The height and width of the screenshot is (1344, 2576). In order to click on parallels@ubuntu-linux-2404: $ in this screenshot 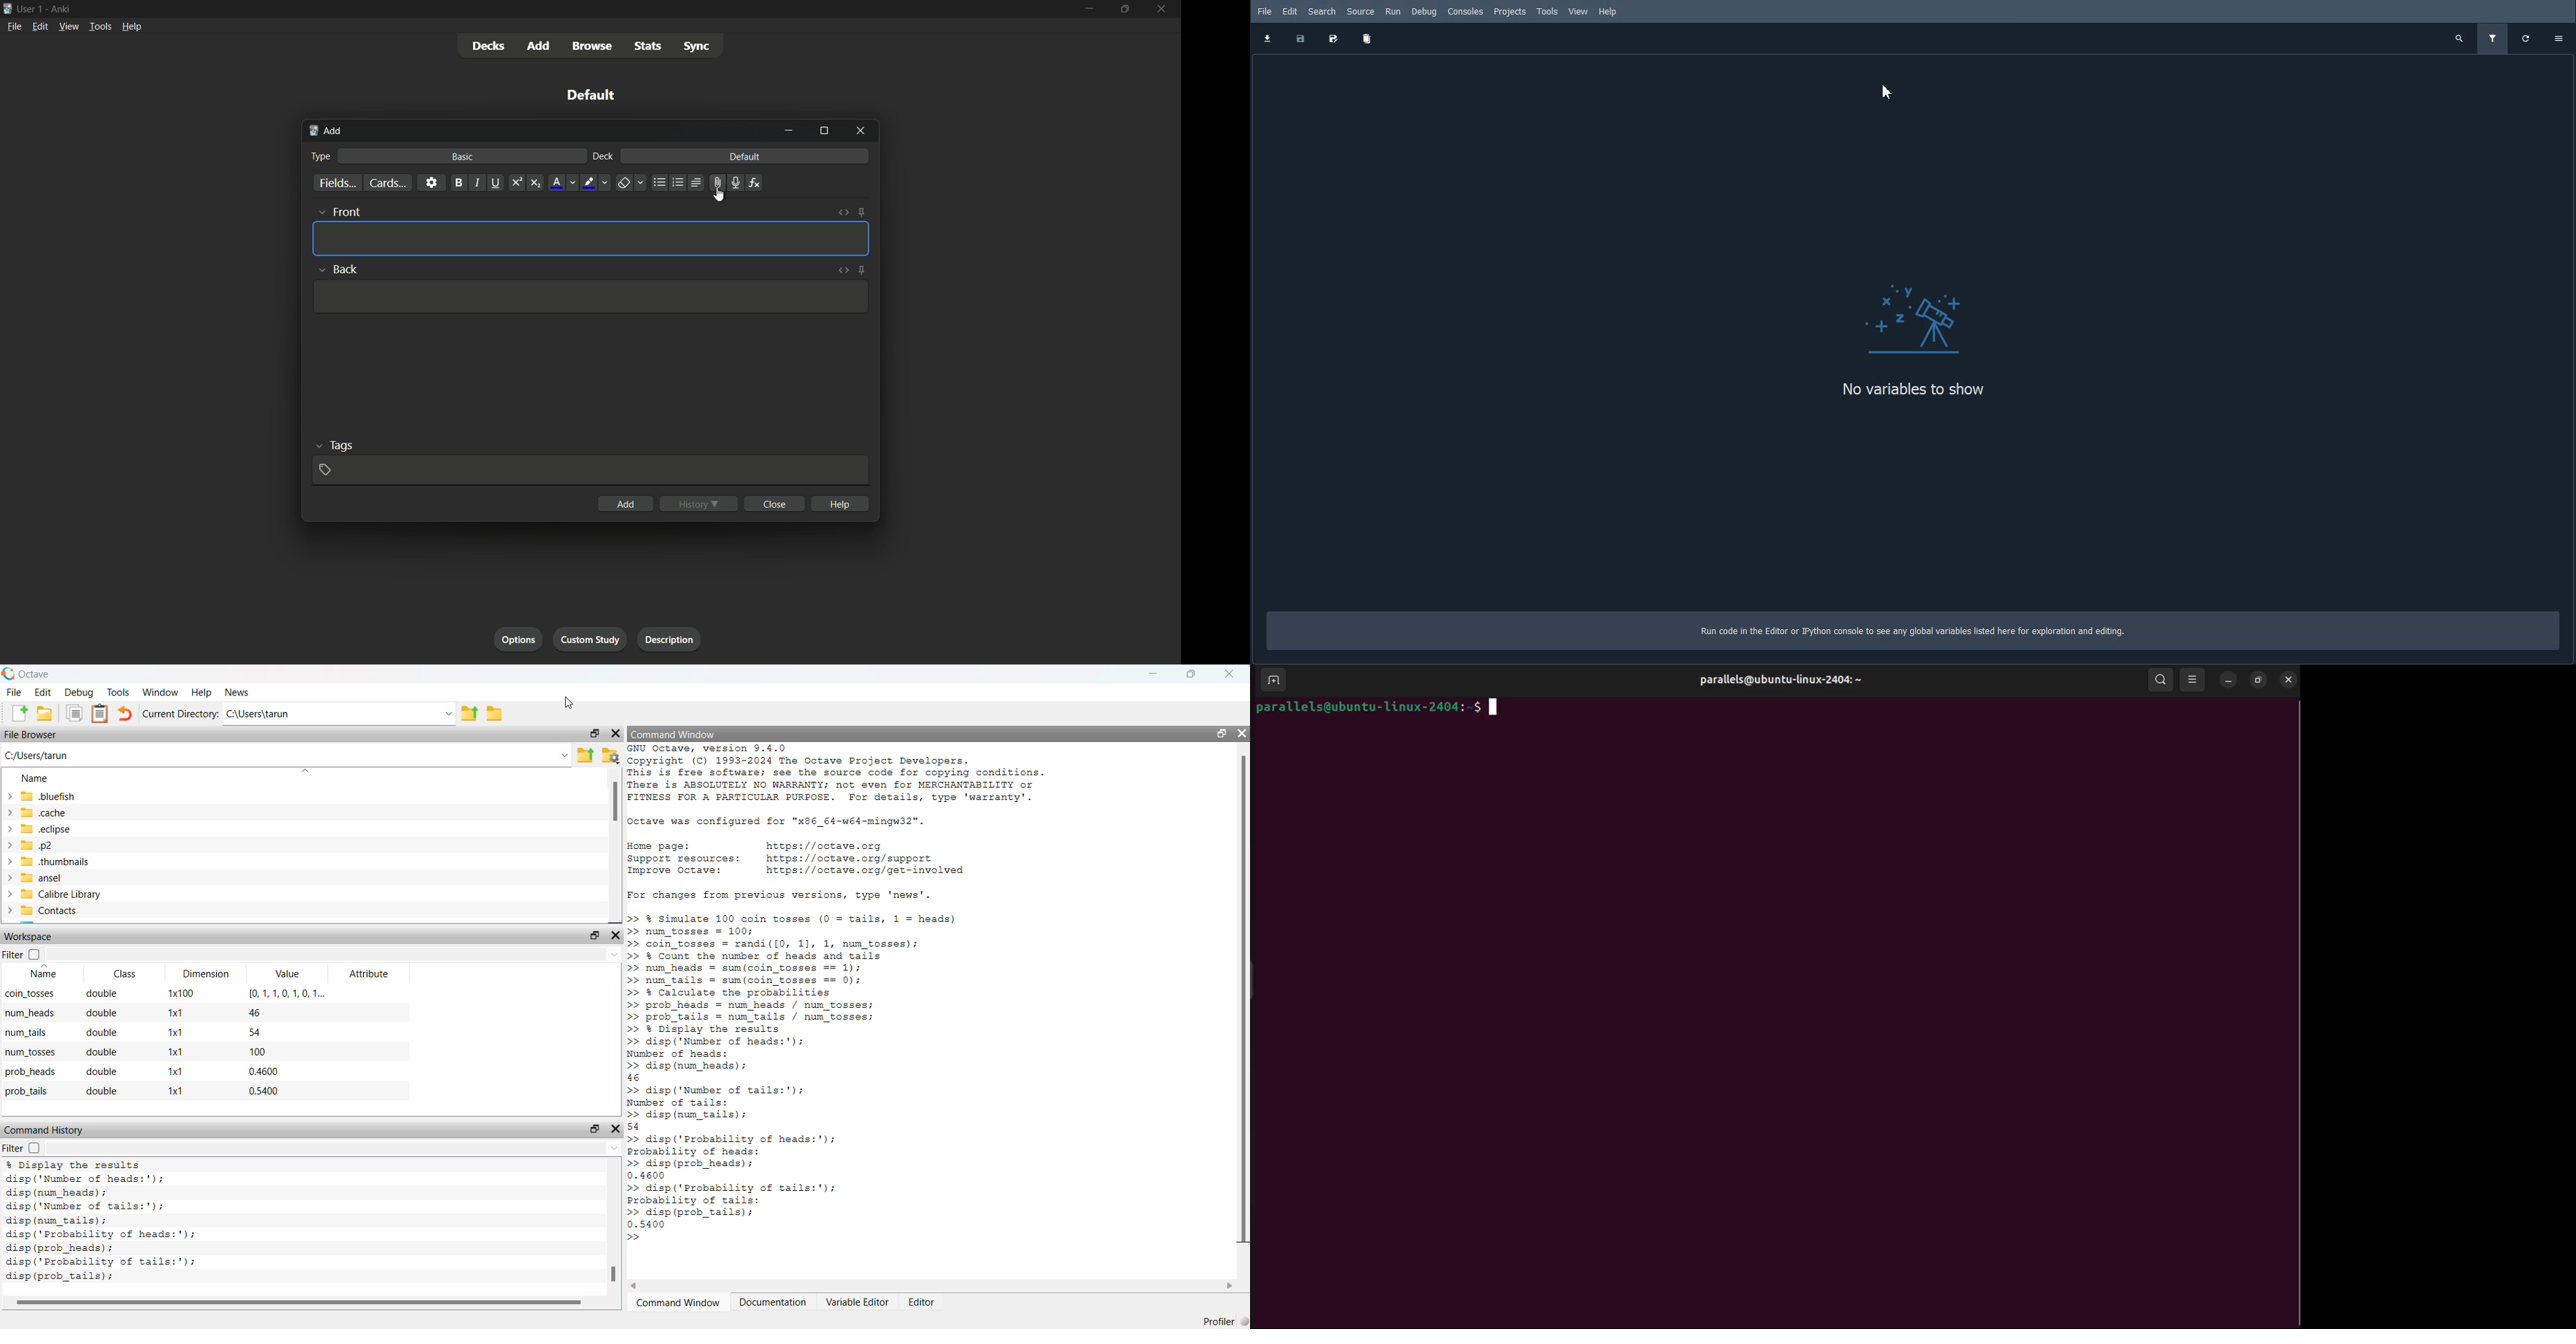, I will do `click(1412, 709)`.